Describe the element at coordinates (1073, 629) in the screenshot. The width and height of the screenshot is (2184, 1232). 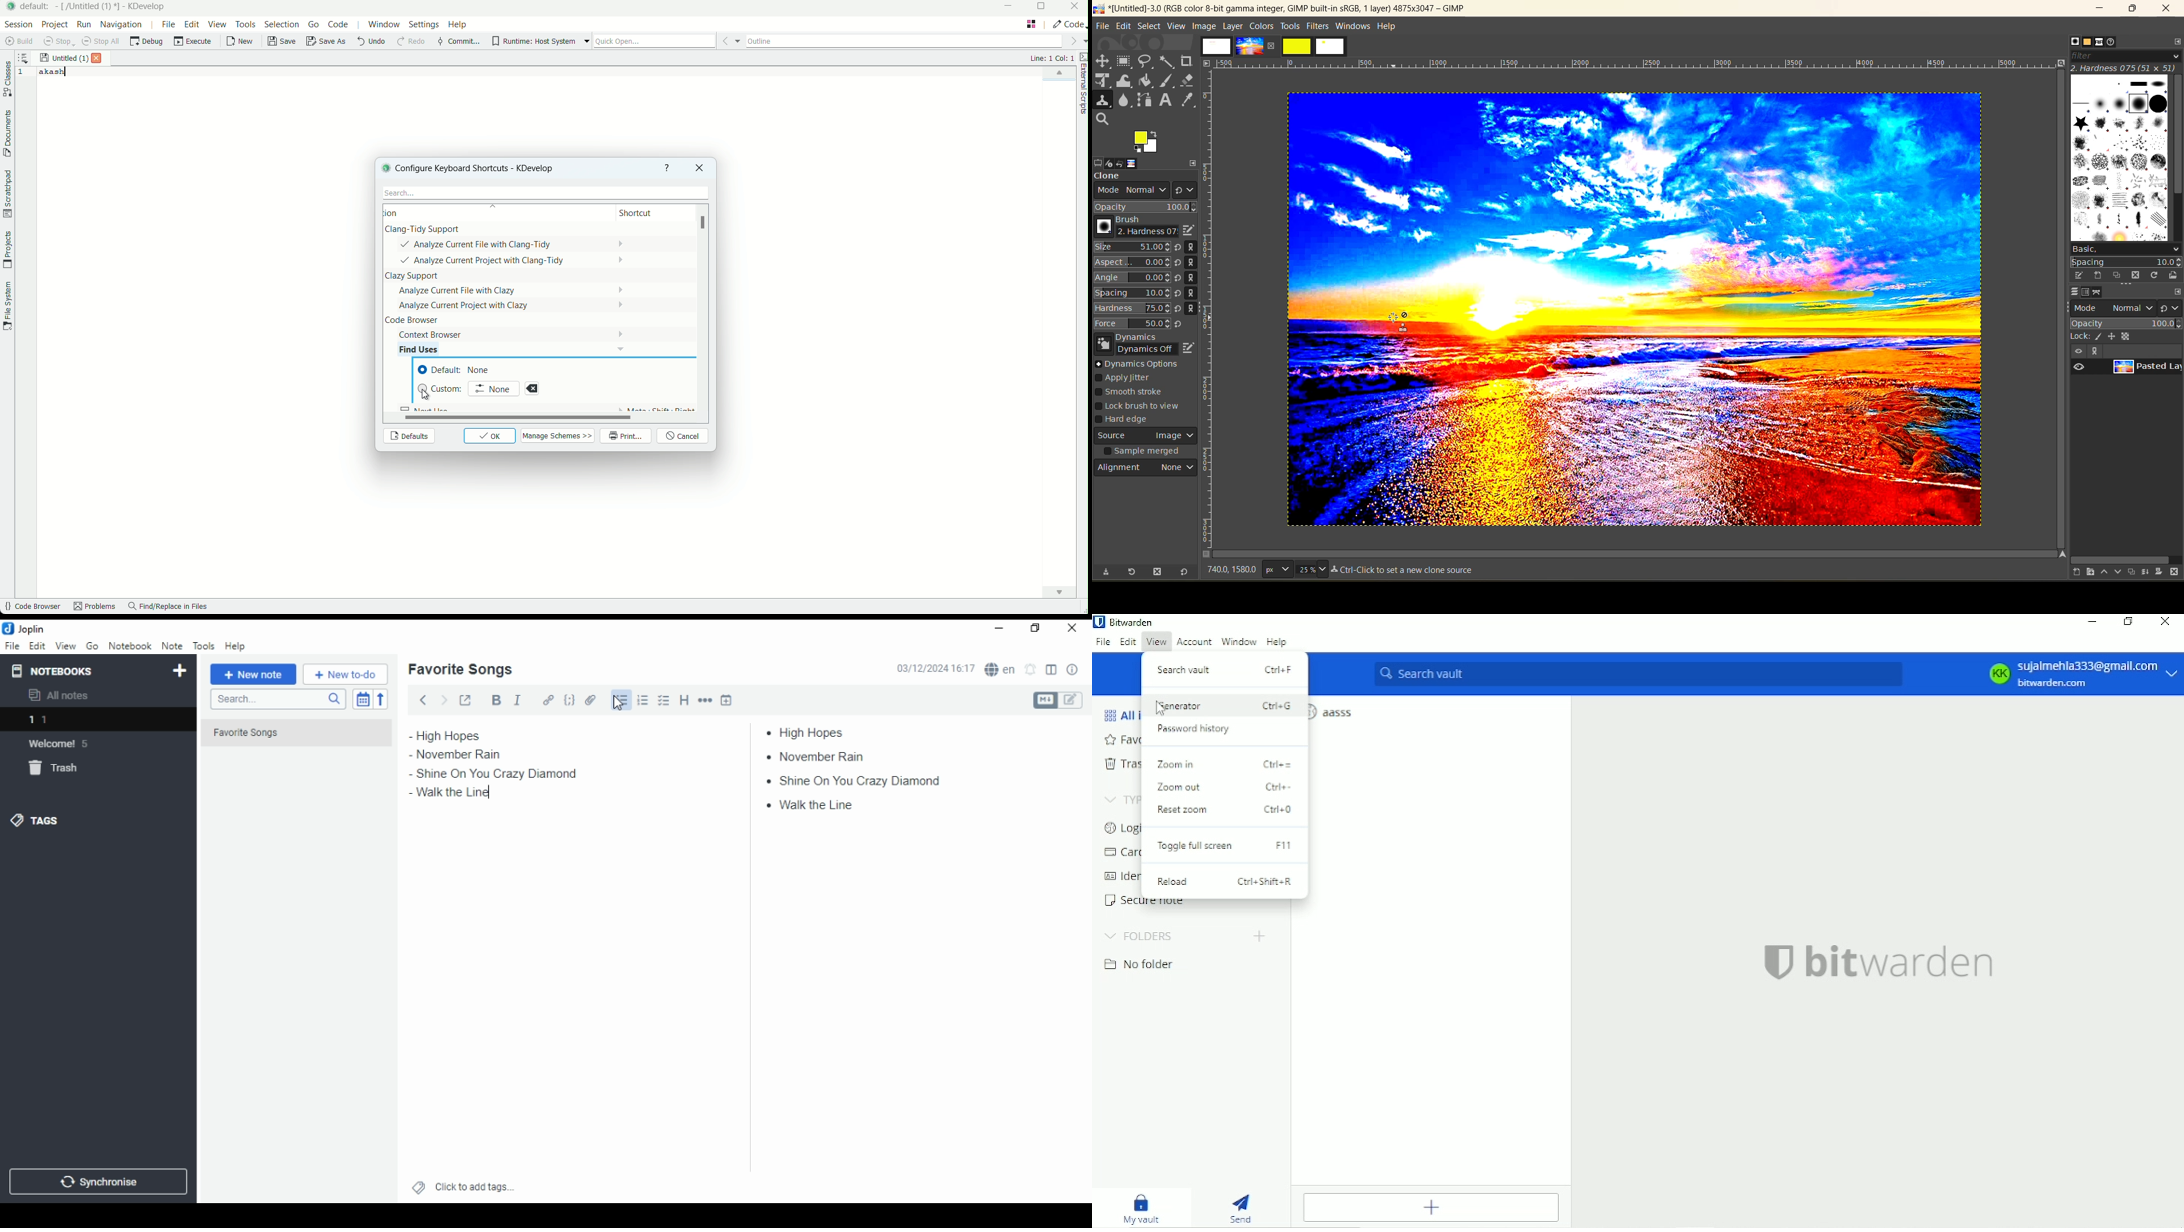
I see `close window` at that location.